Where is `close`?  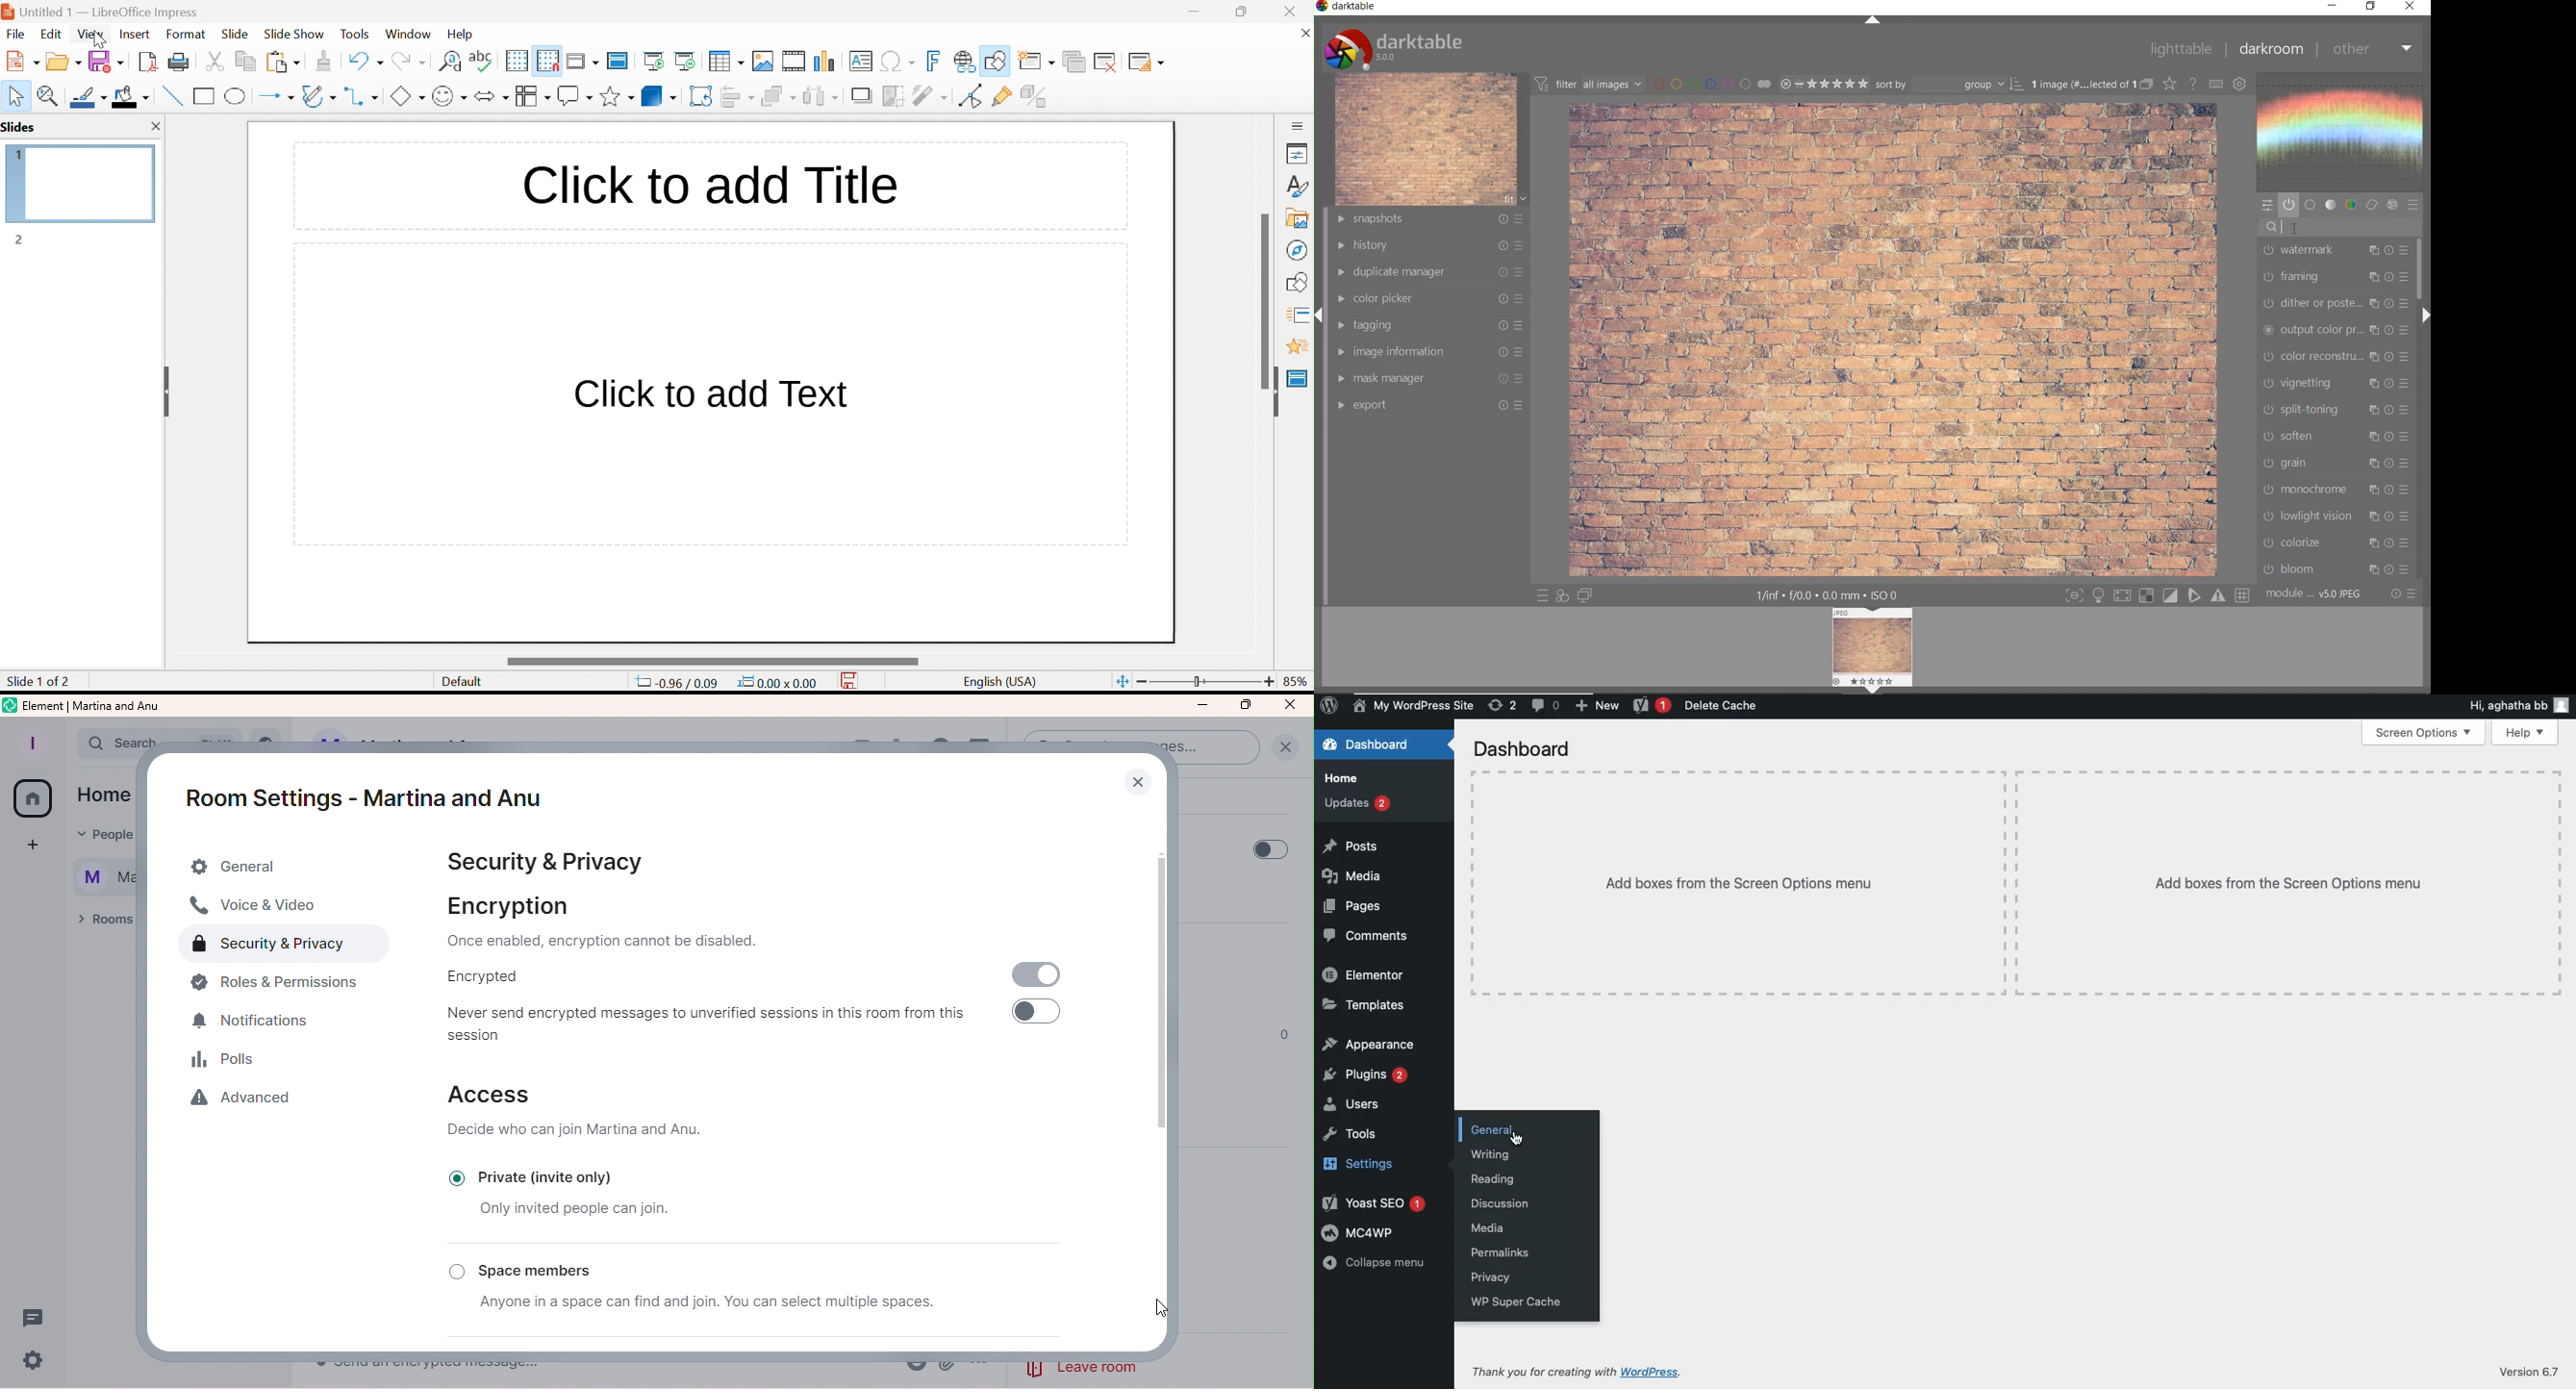
close is located at coordinates (1302, 32).